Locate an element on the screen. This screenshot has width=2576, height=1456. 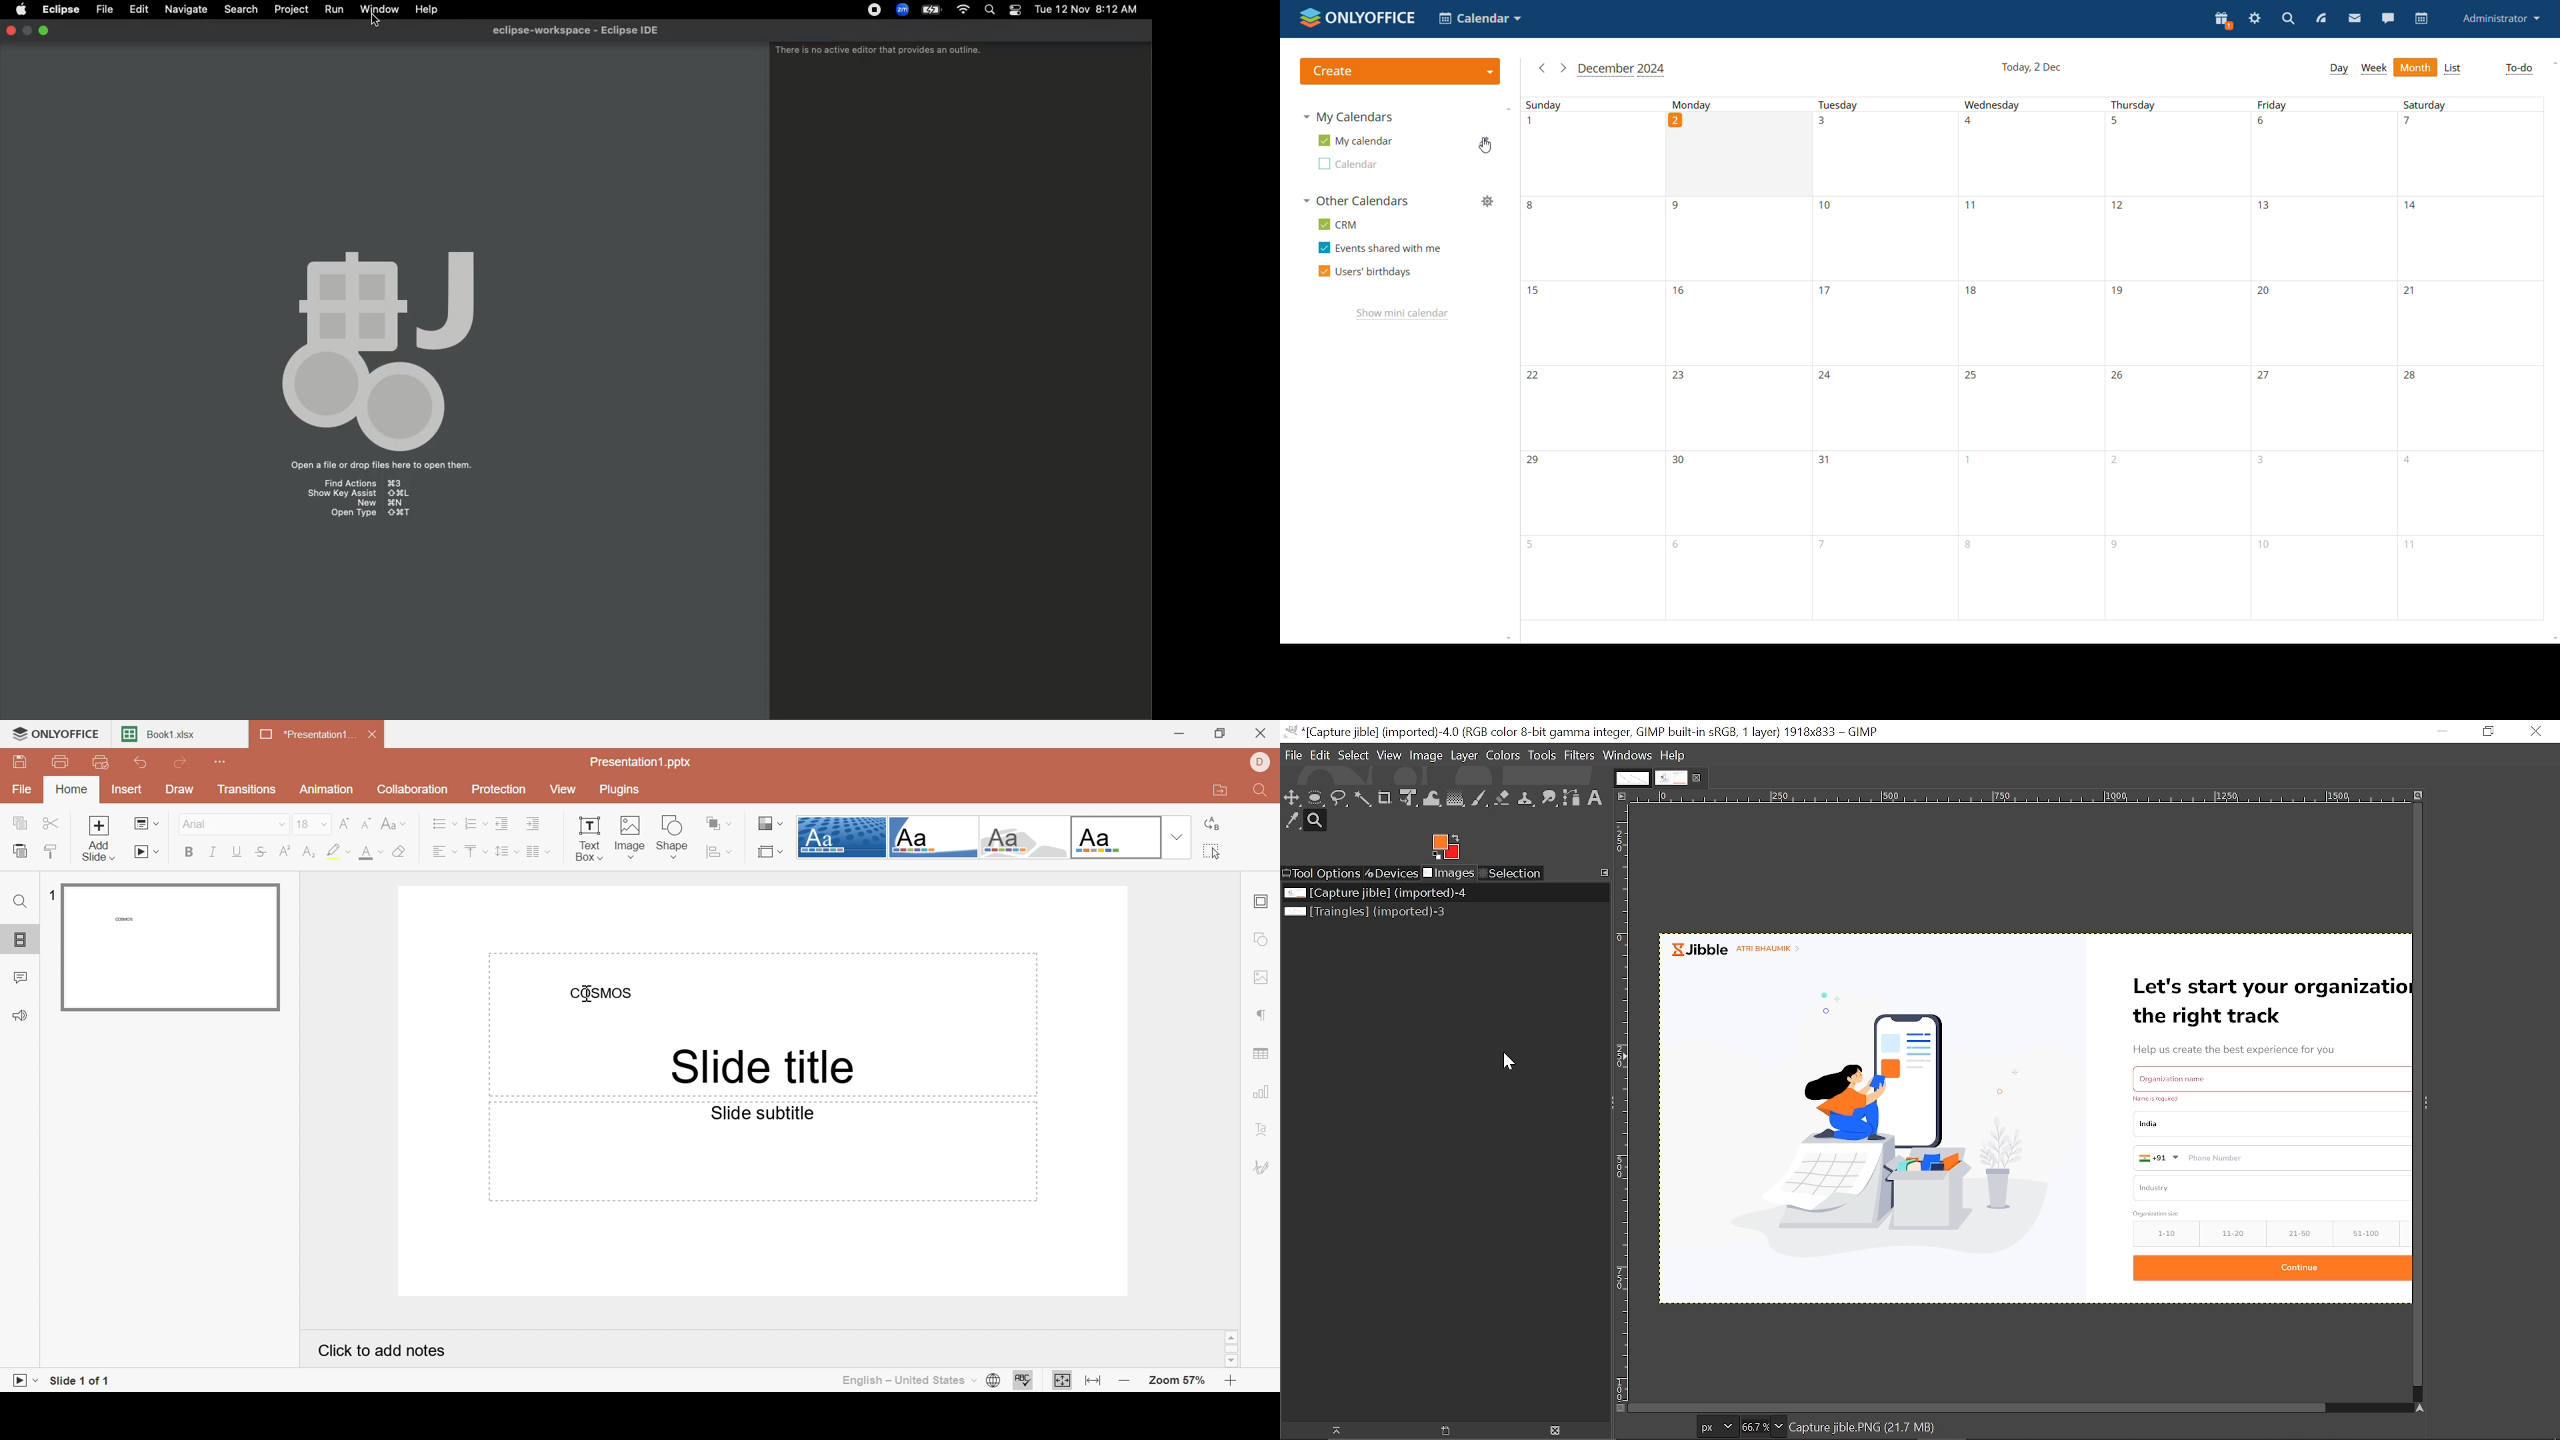
Vertical ruler is located at coordinates (1622, 1103).